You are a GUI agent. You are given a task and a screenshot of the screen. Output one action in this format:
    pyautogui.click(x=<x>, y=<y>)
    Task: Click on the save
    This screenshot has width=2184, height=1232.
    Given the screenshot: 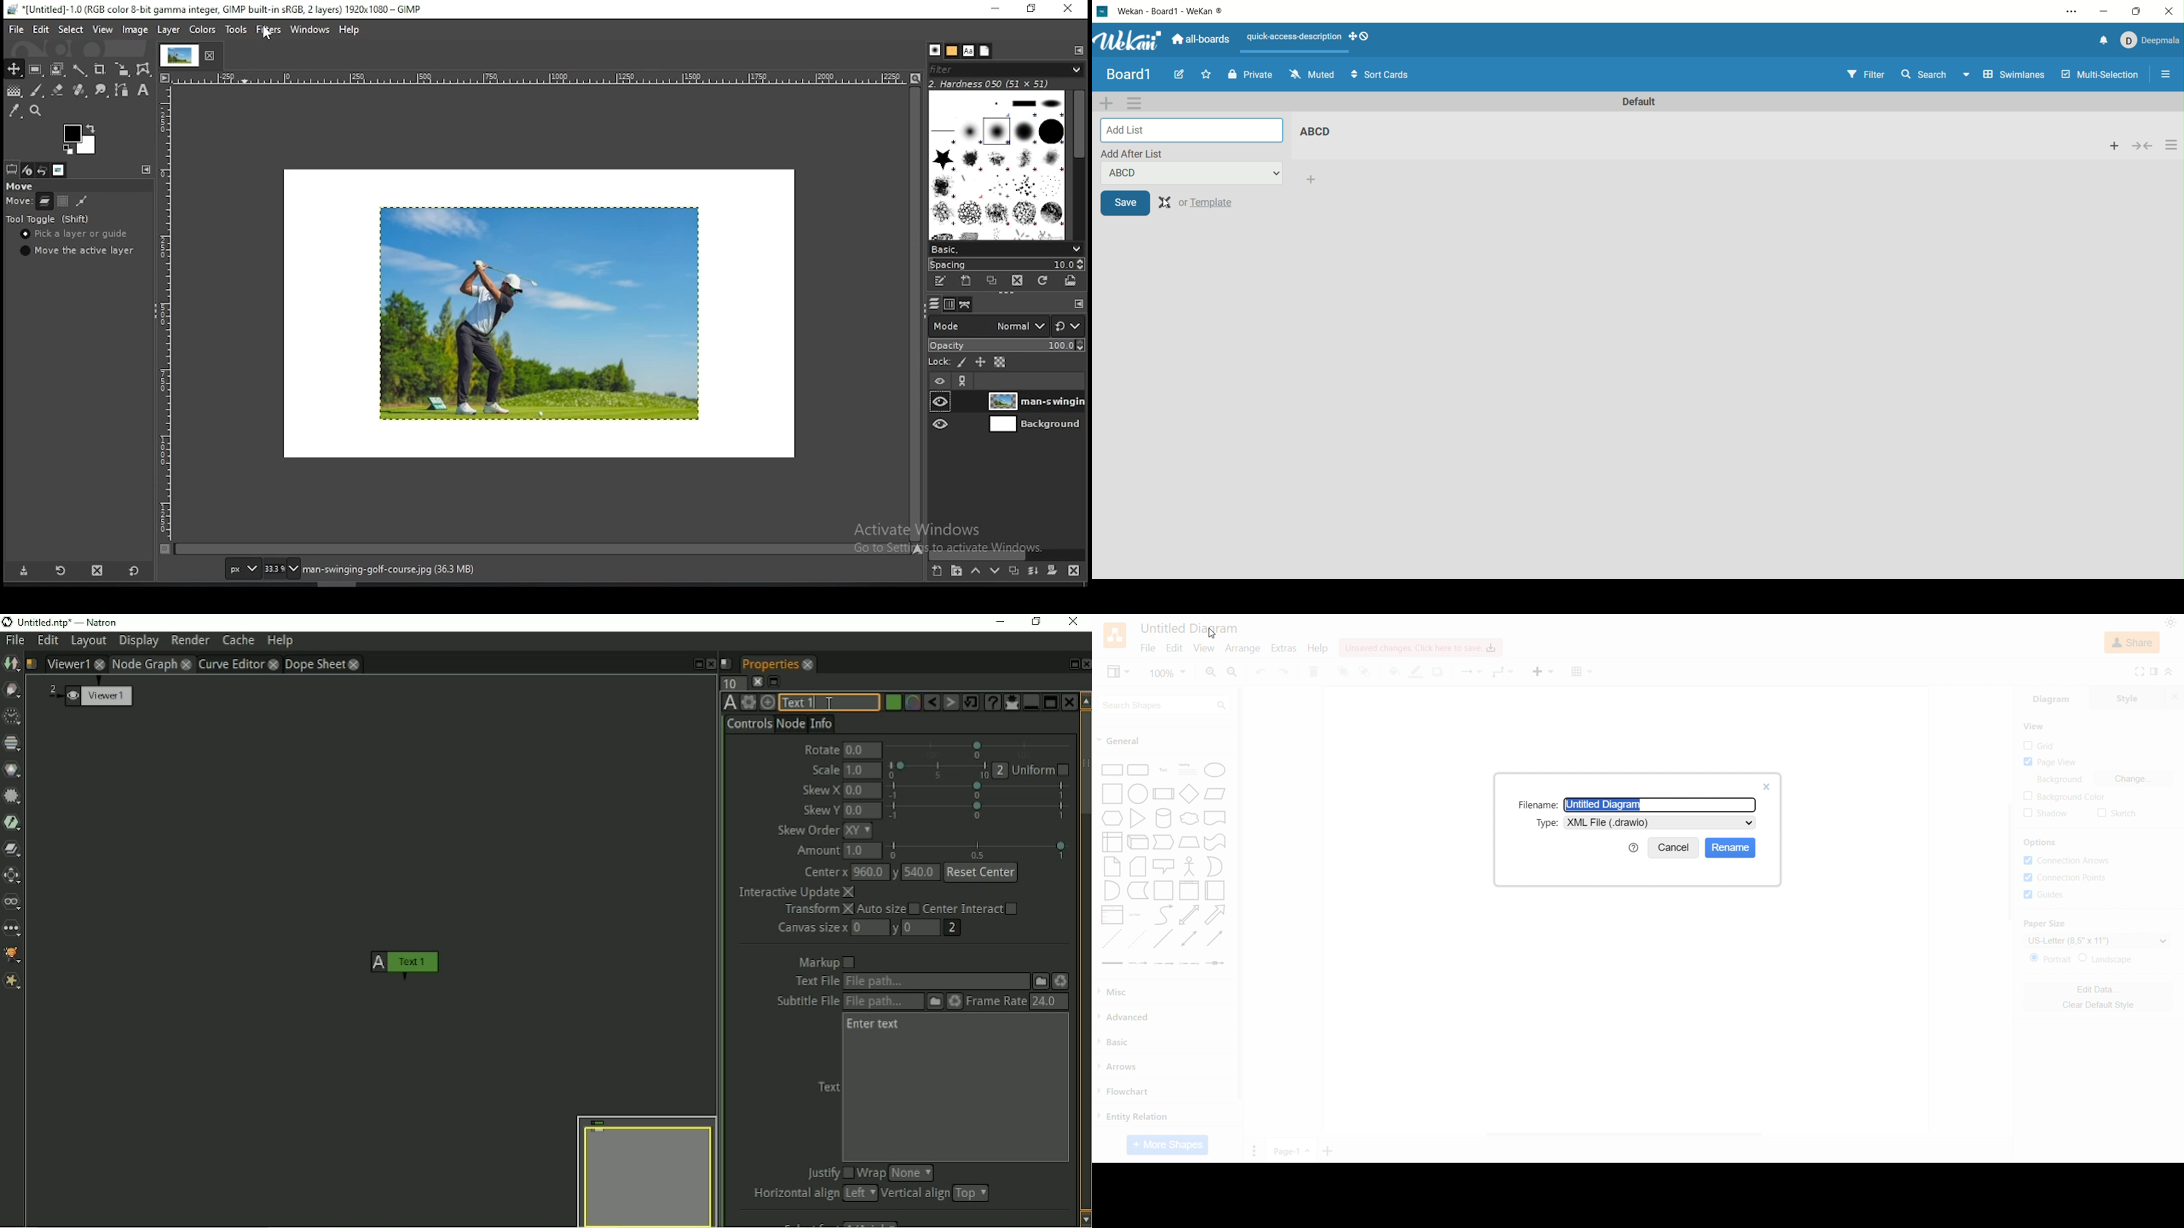 What is the action you would take?
    pyautogui.click(x=1124, y=203)
    